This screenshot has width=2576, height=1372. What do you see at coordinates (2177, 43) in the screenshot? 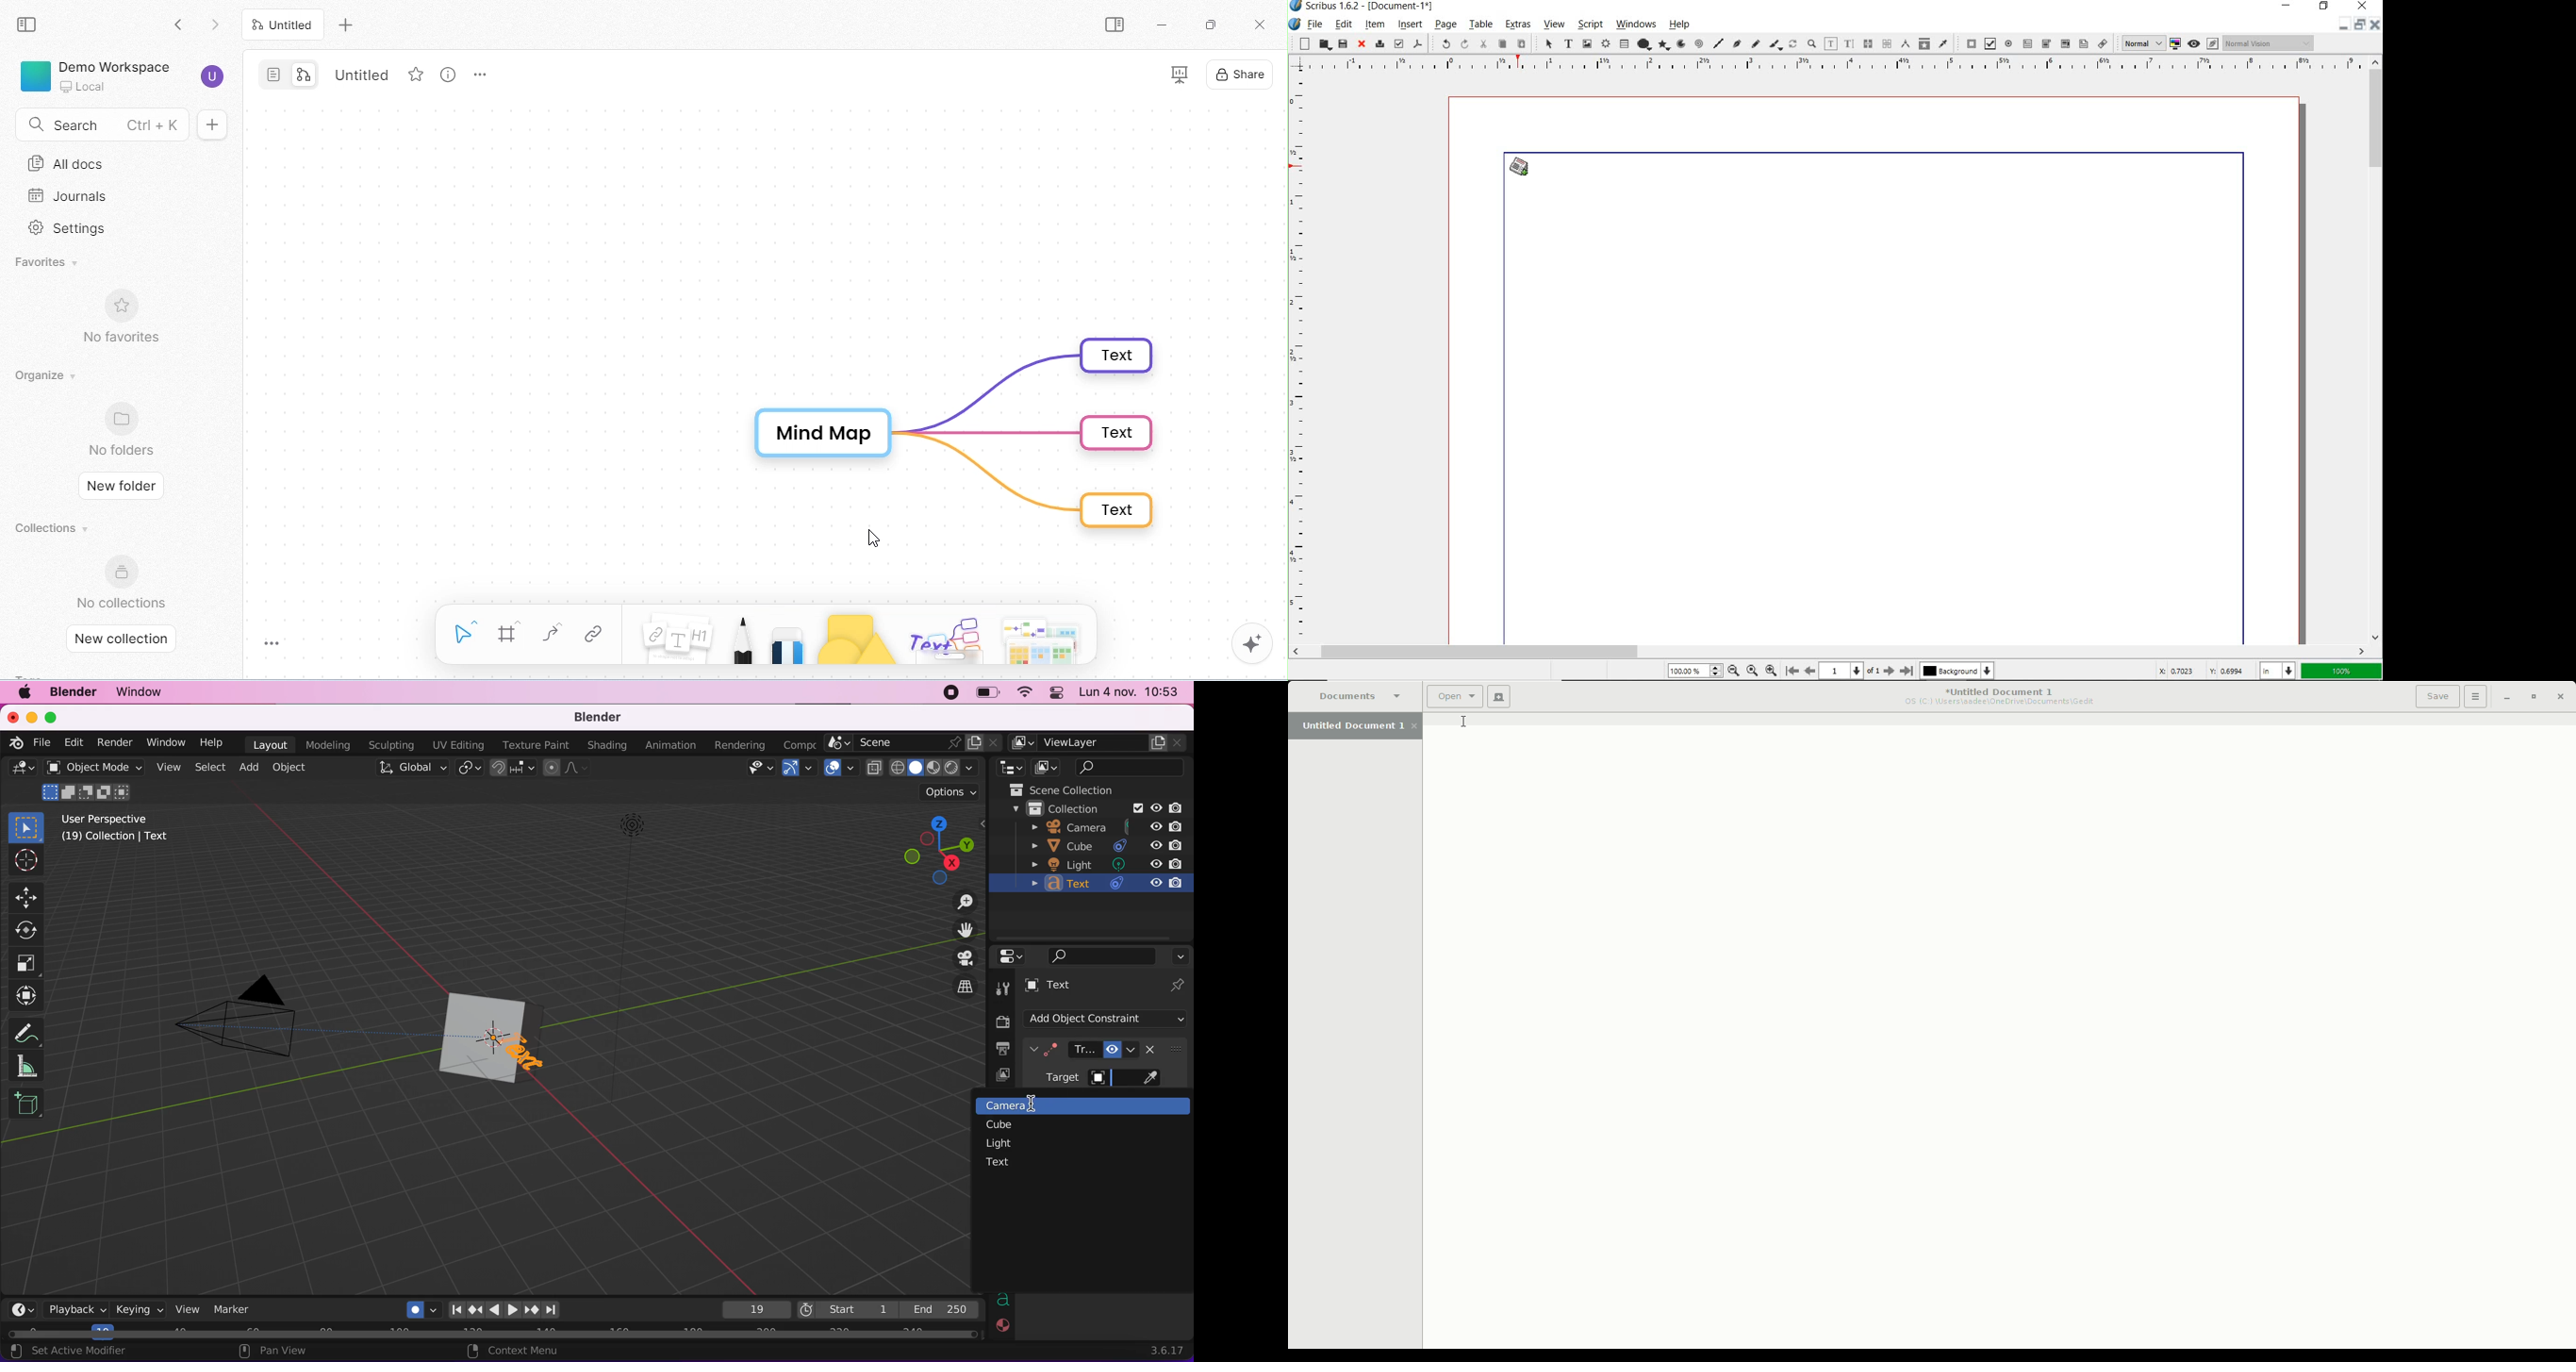
I see `toggle color` at bounding box center [2177, 43].